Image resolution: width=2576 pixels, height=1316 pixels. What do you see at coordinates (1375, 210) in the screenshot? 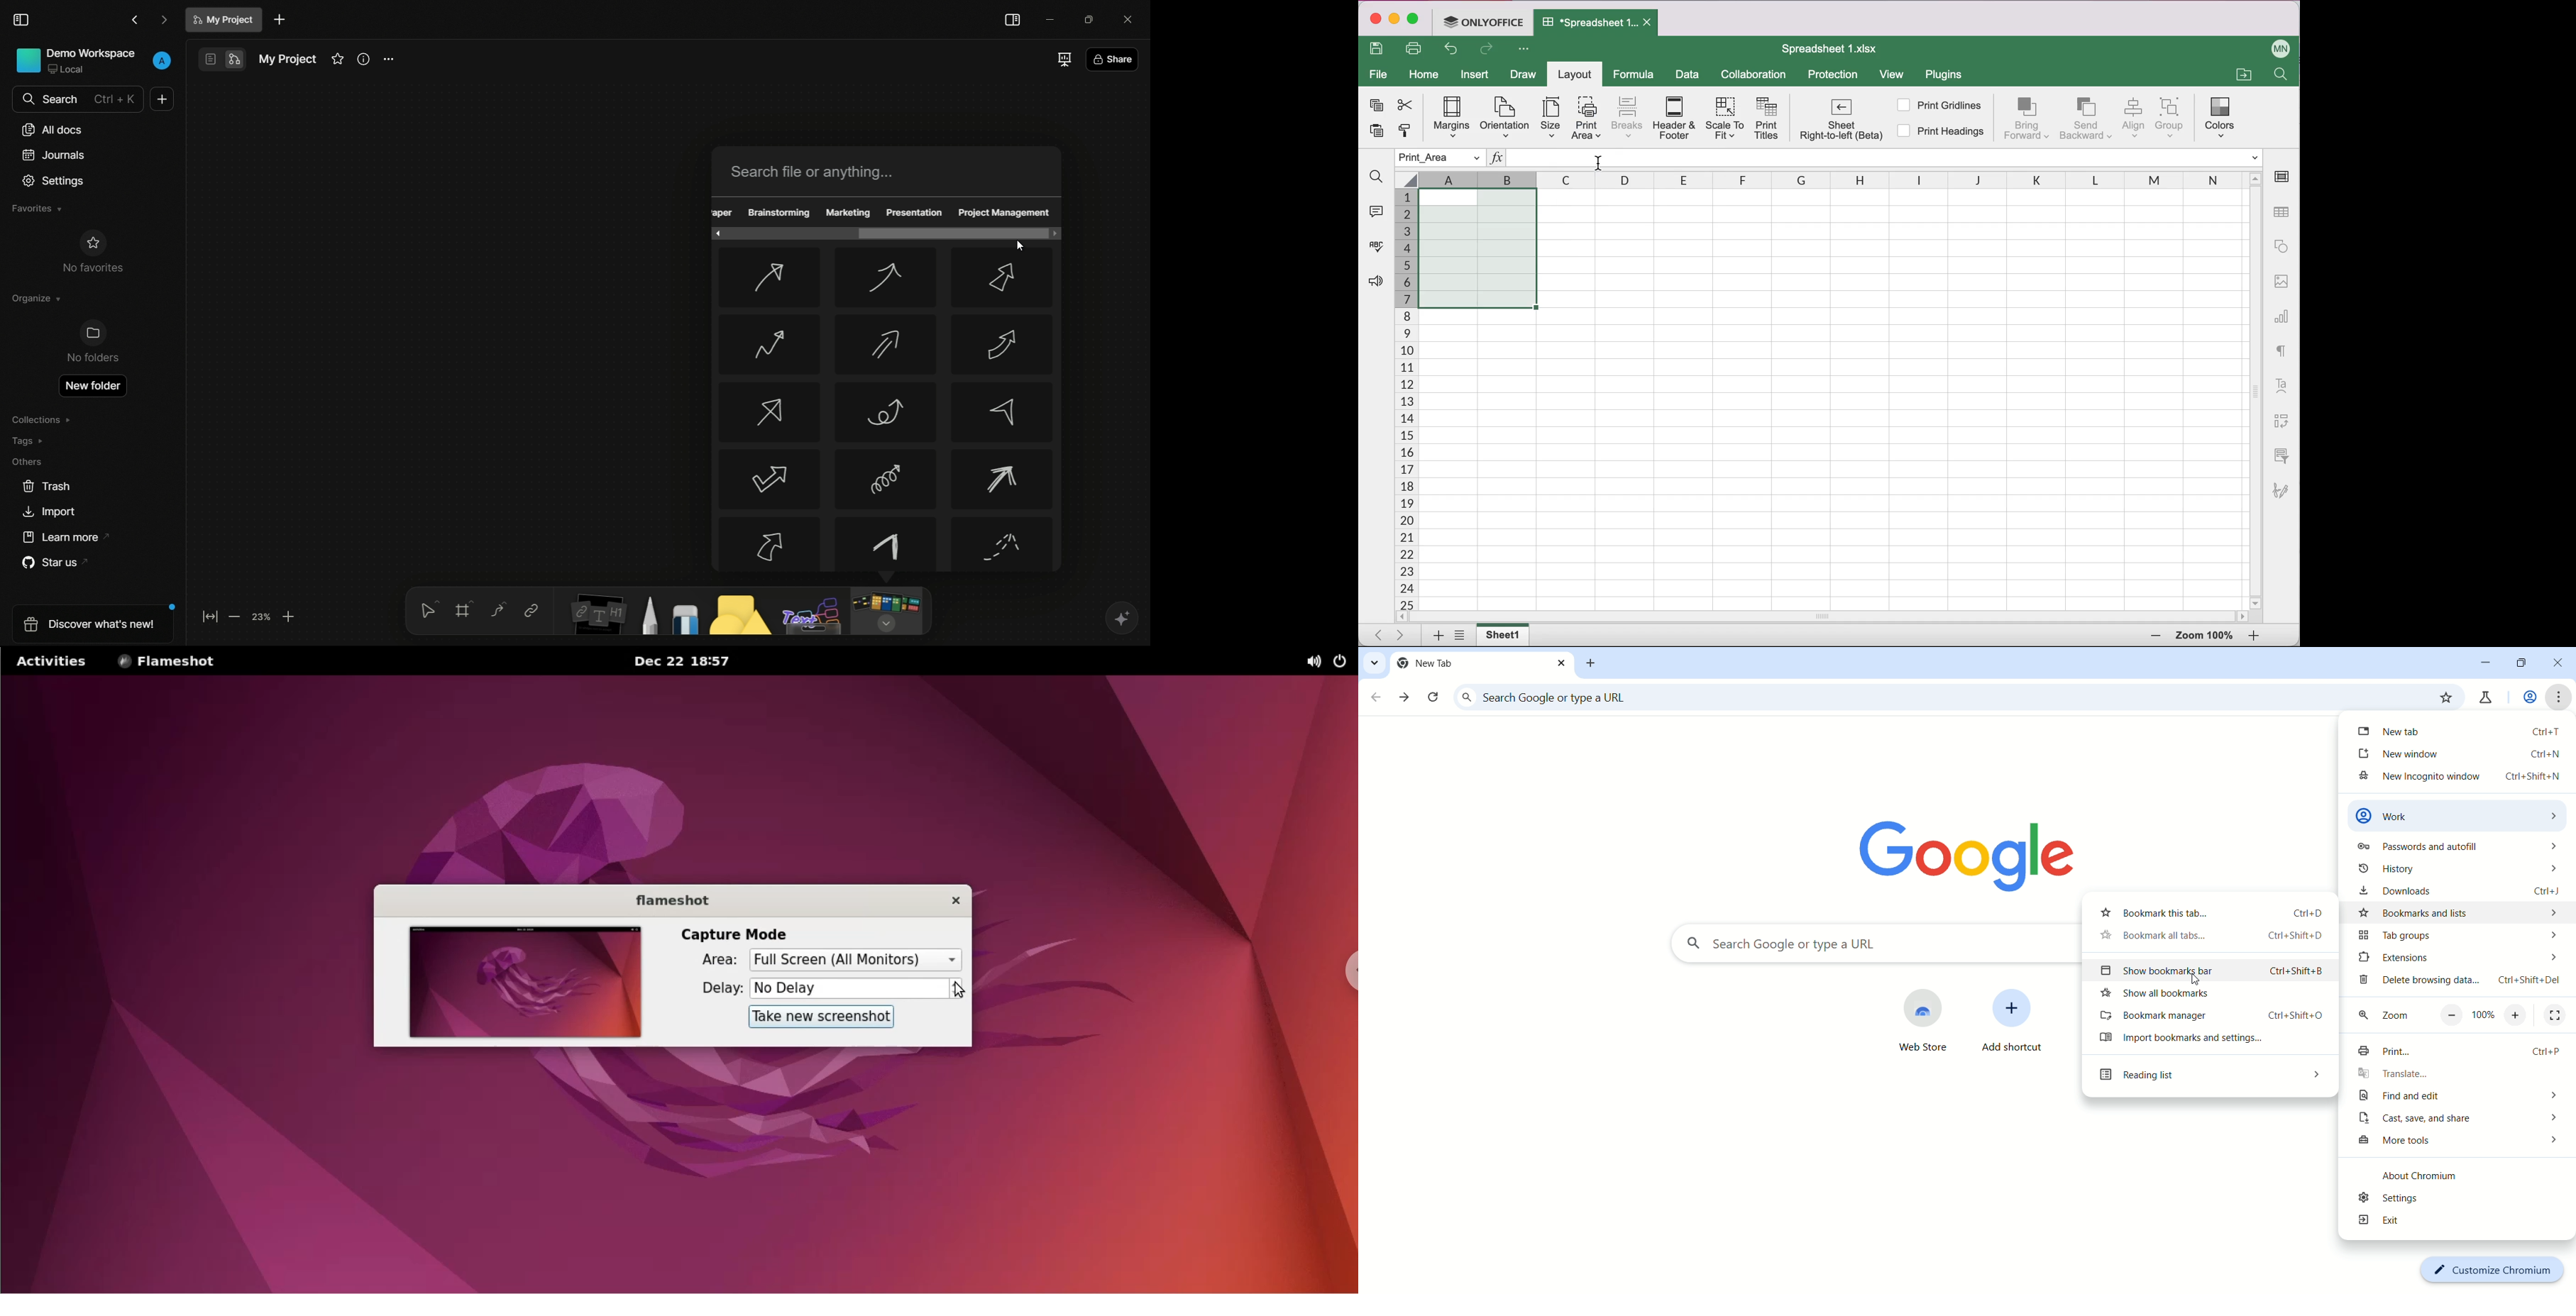
I see `comments` at bounding box center [1375, 210].